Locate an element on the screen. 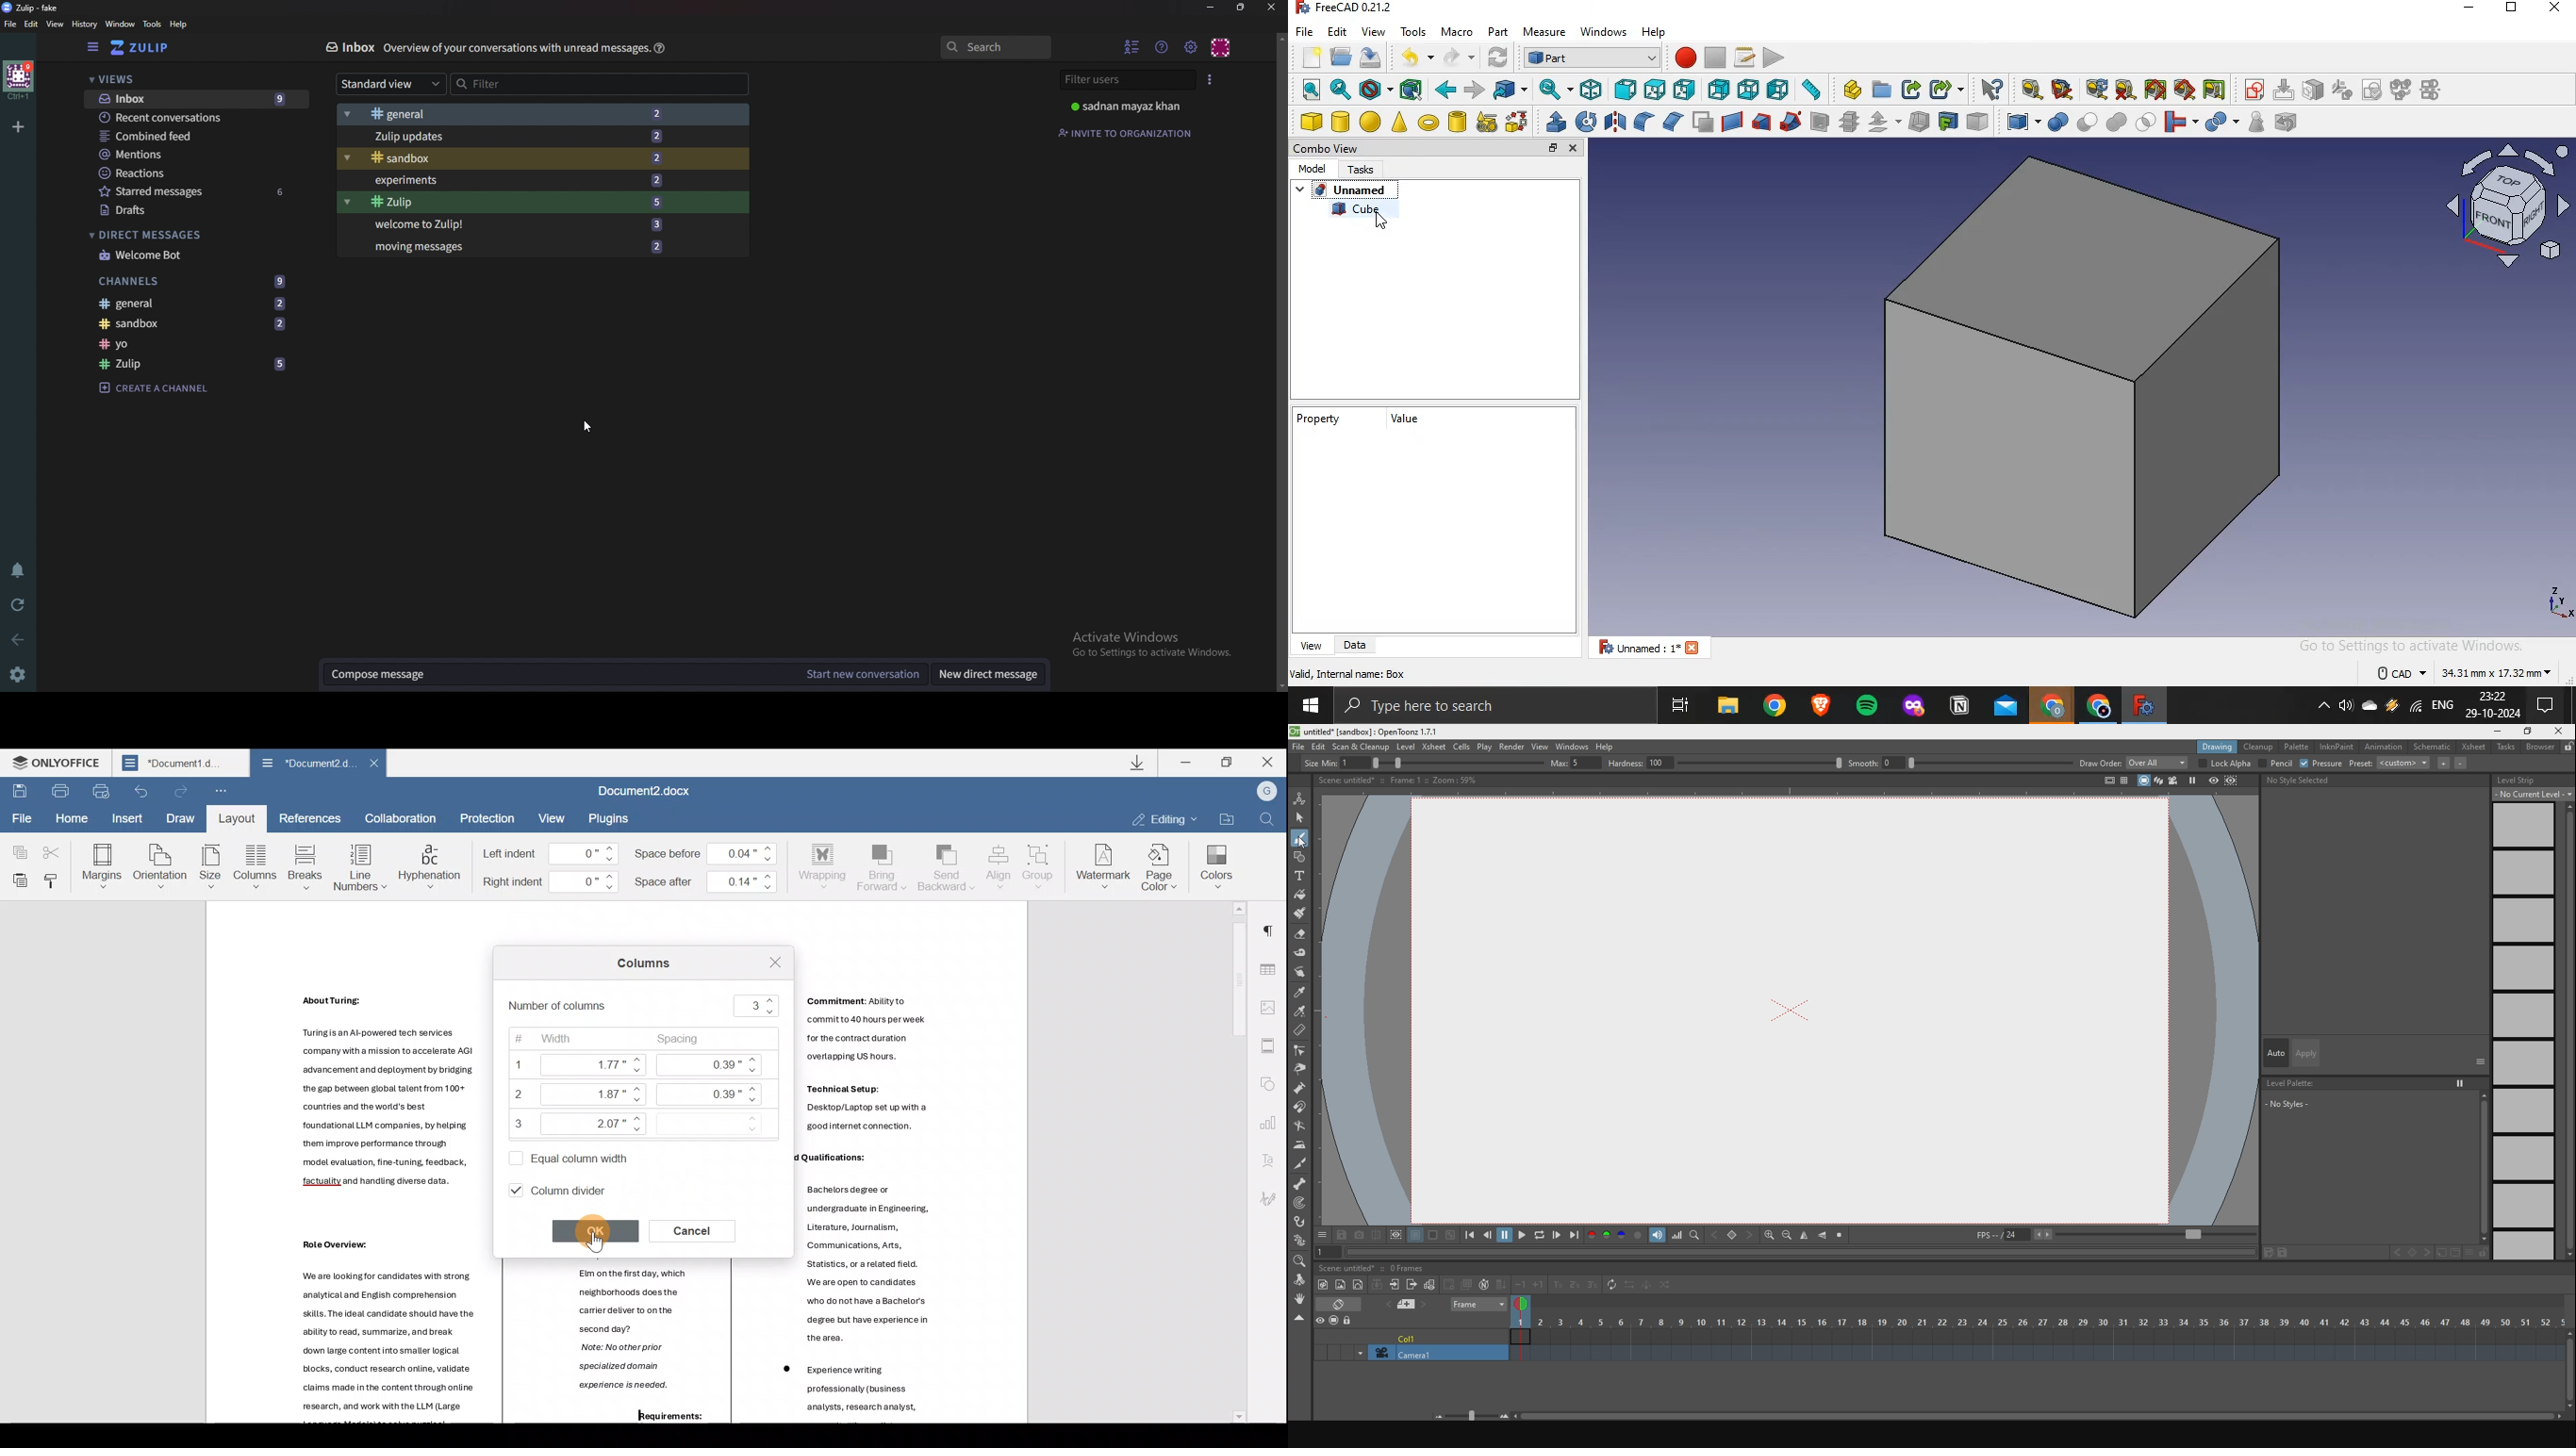 This screenshot has height=1456, width=2576. text is located at coordinates (1348, 8).